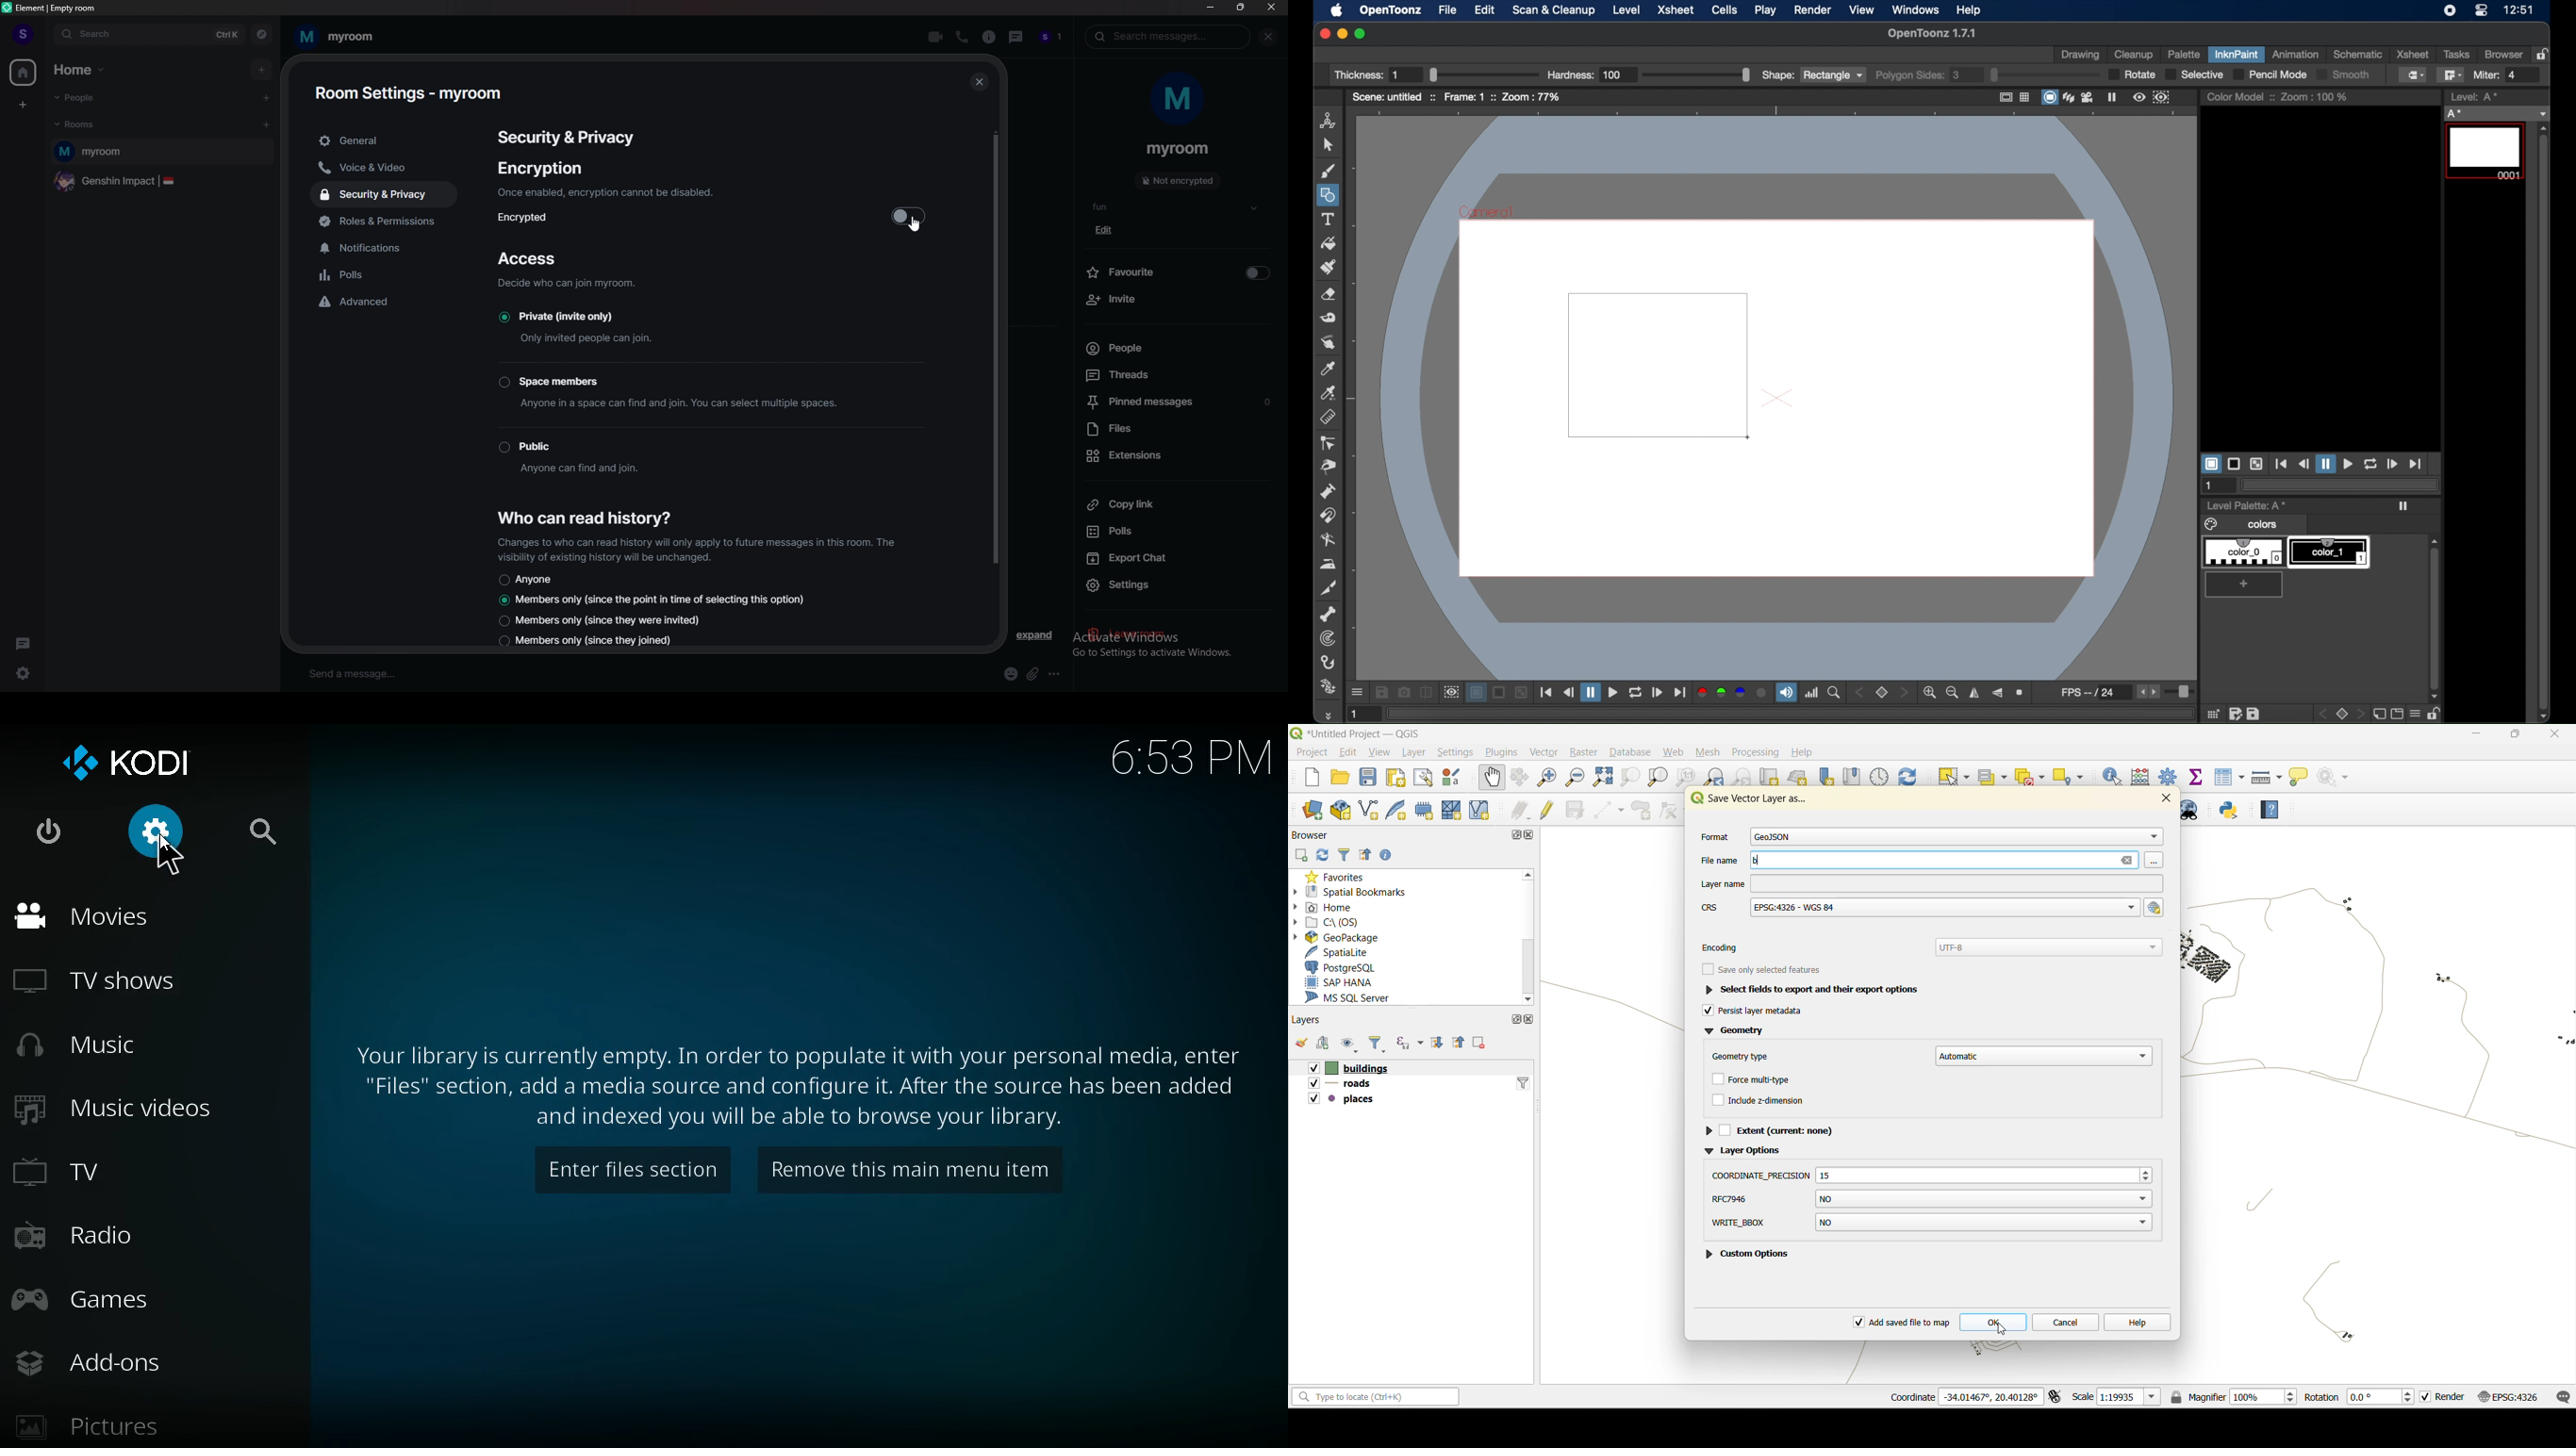  What do you see at coordinates (1687, 776) in the screenshot?
I see `zoom native` at bounding box center [1687, 776].